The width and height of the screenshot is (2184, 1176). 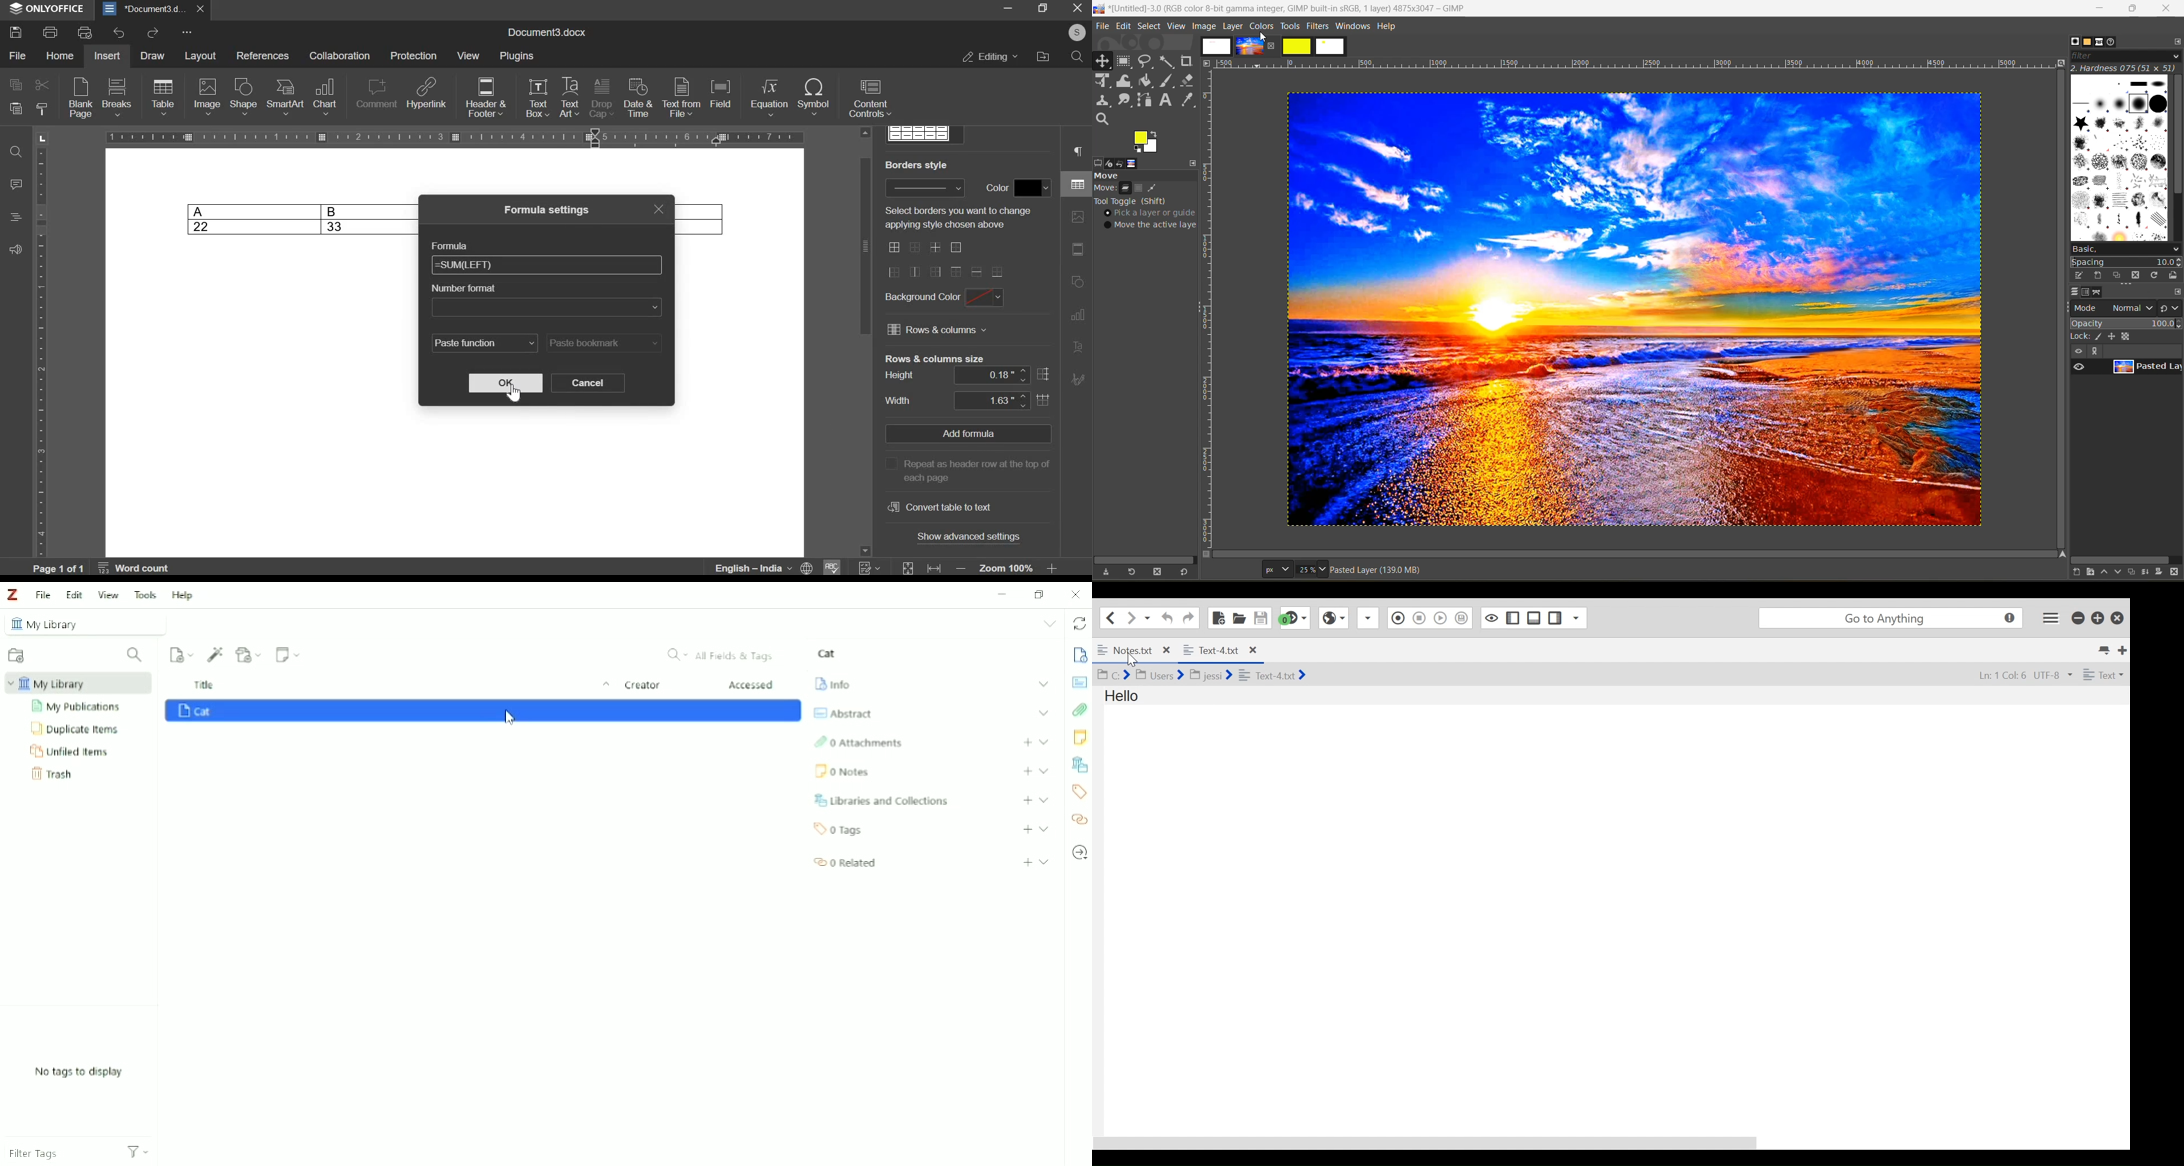 What do you see at coordinates (216, 654) in the screenshot?
I see `Add Item (s) by Identifier` at bounding box center [216, 654].